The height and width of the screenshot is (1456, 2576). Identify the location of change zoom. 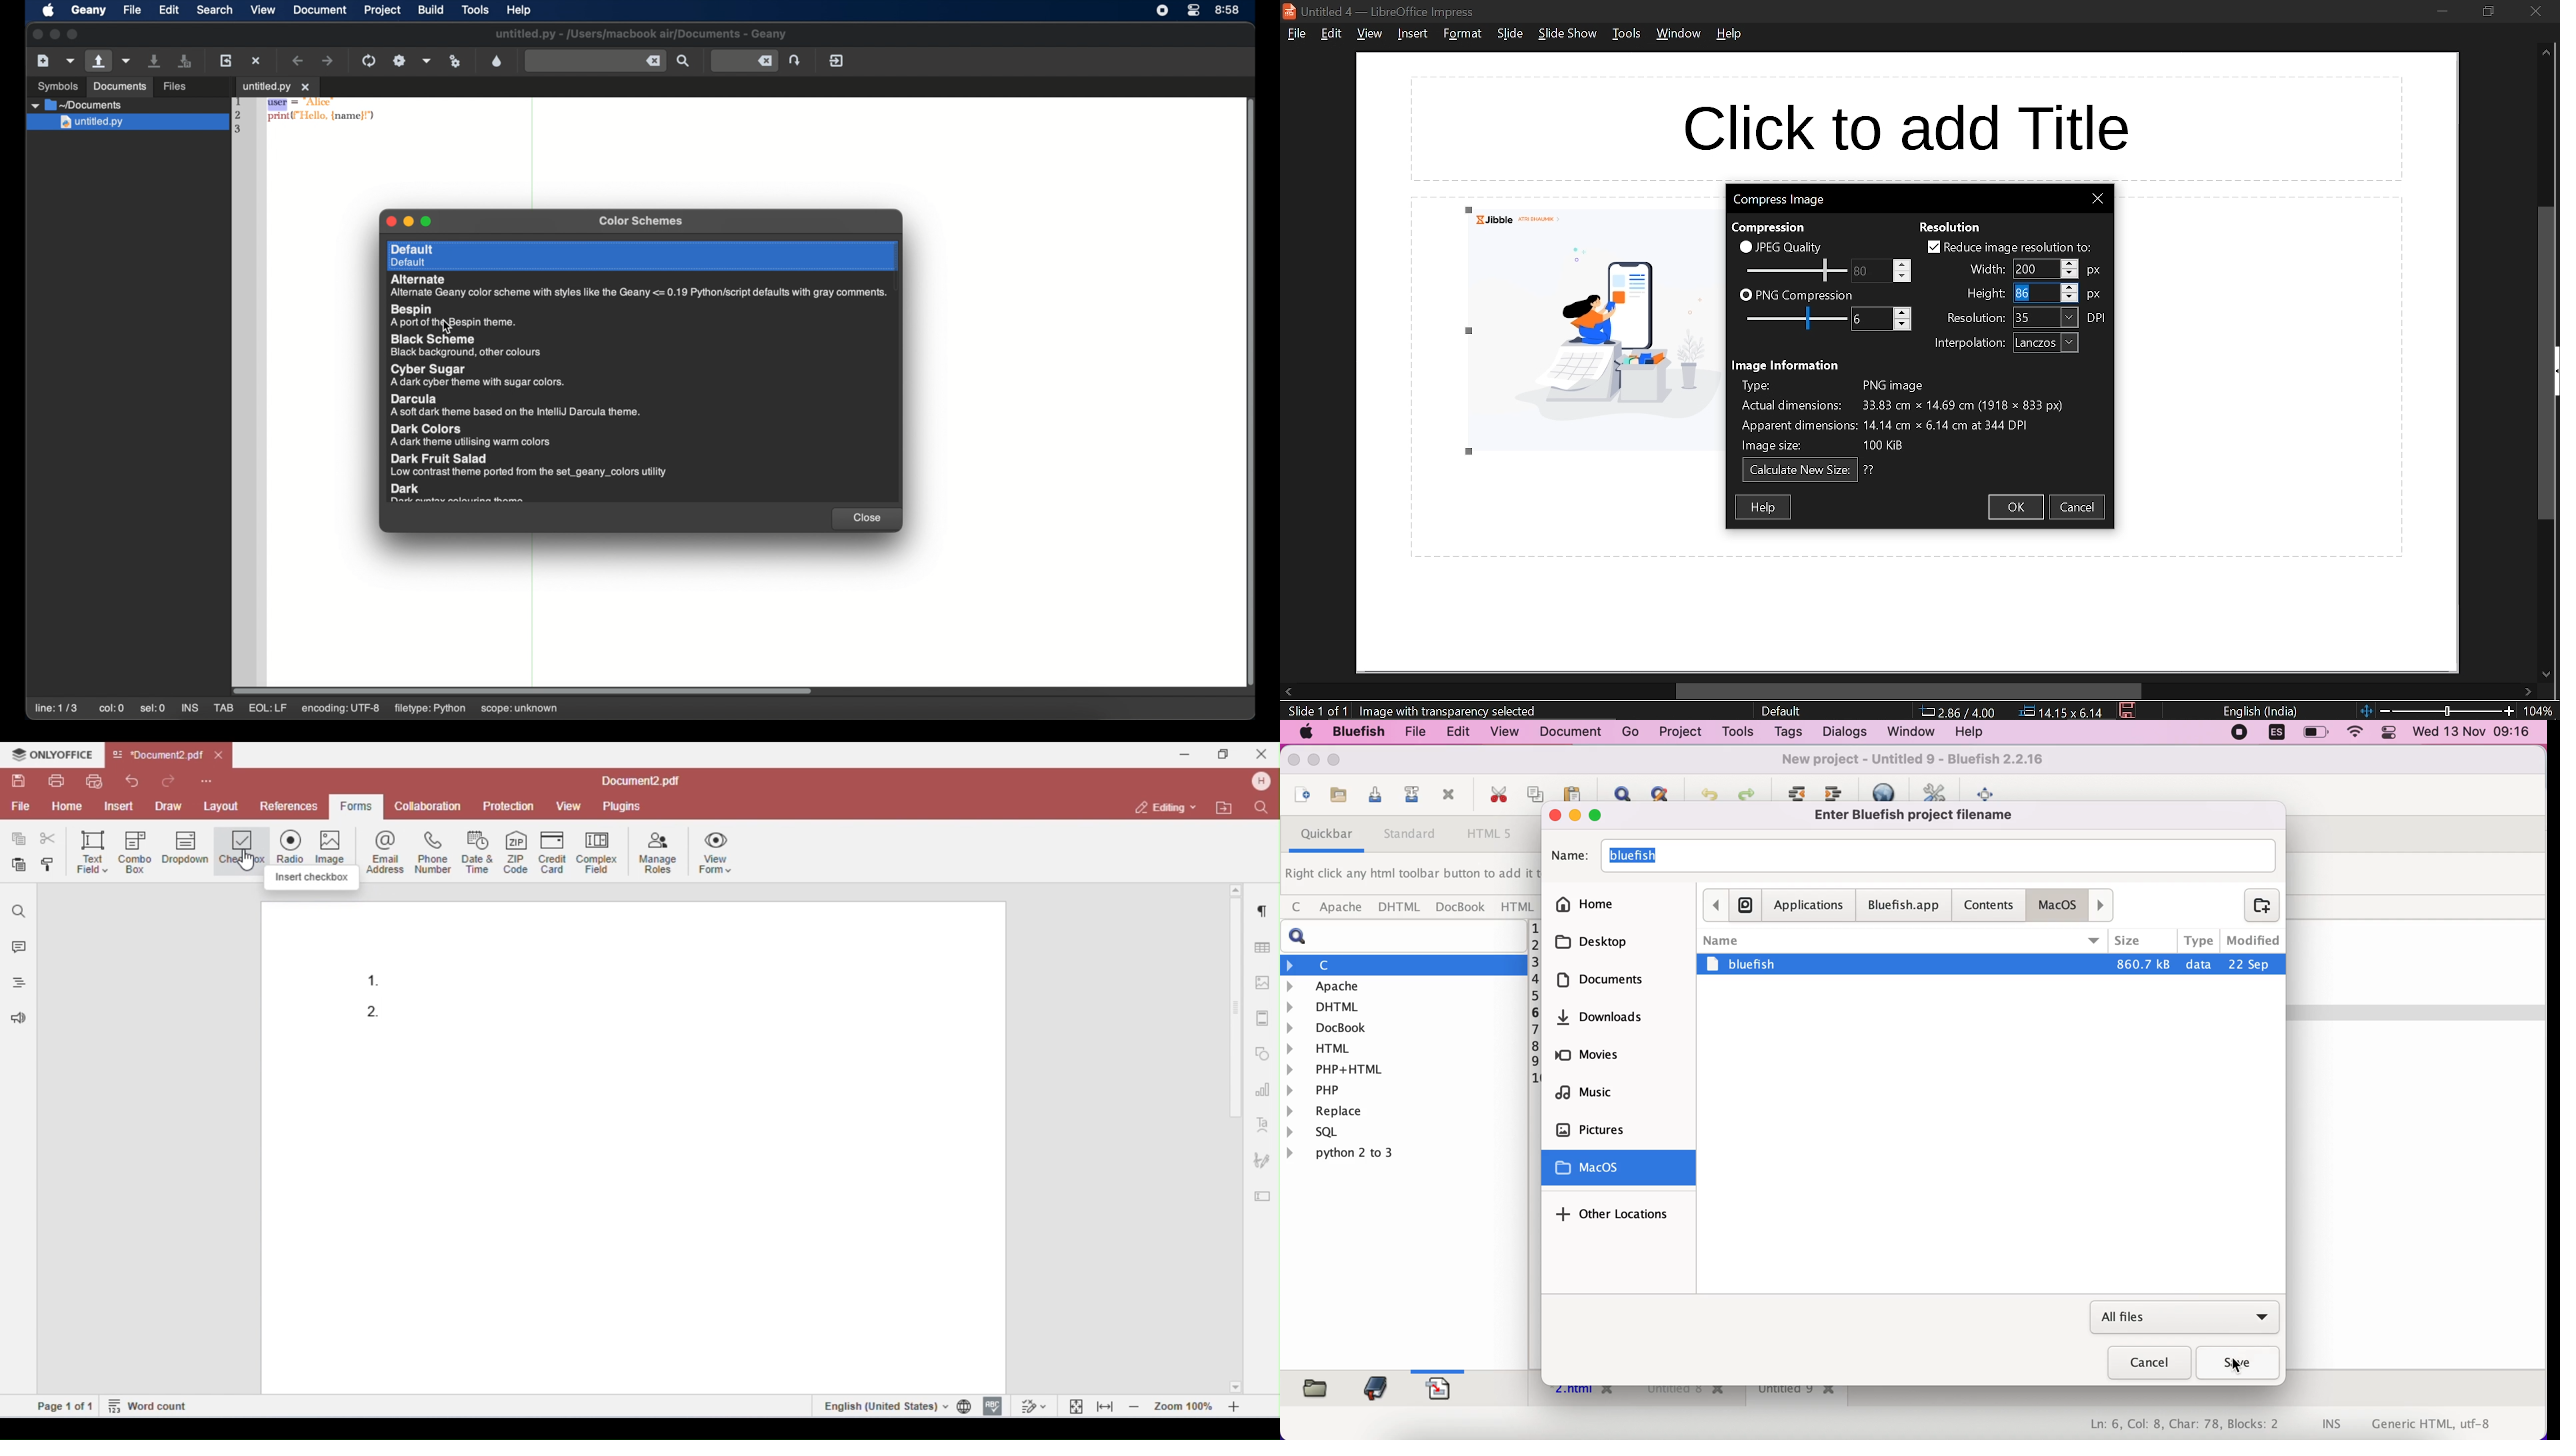
(2437, 711).